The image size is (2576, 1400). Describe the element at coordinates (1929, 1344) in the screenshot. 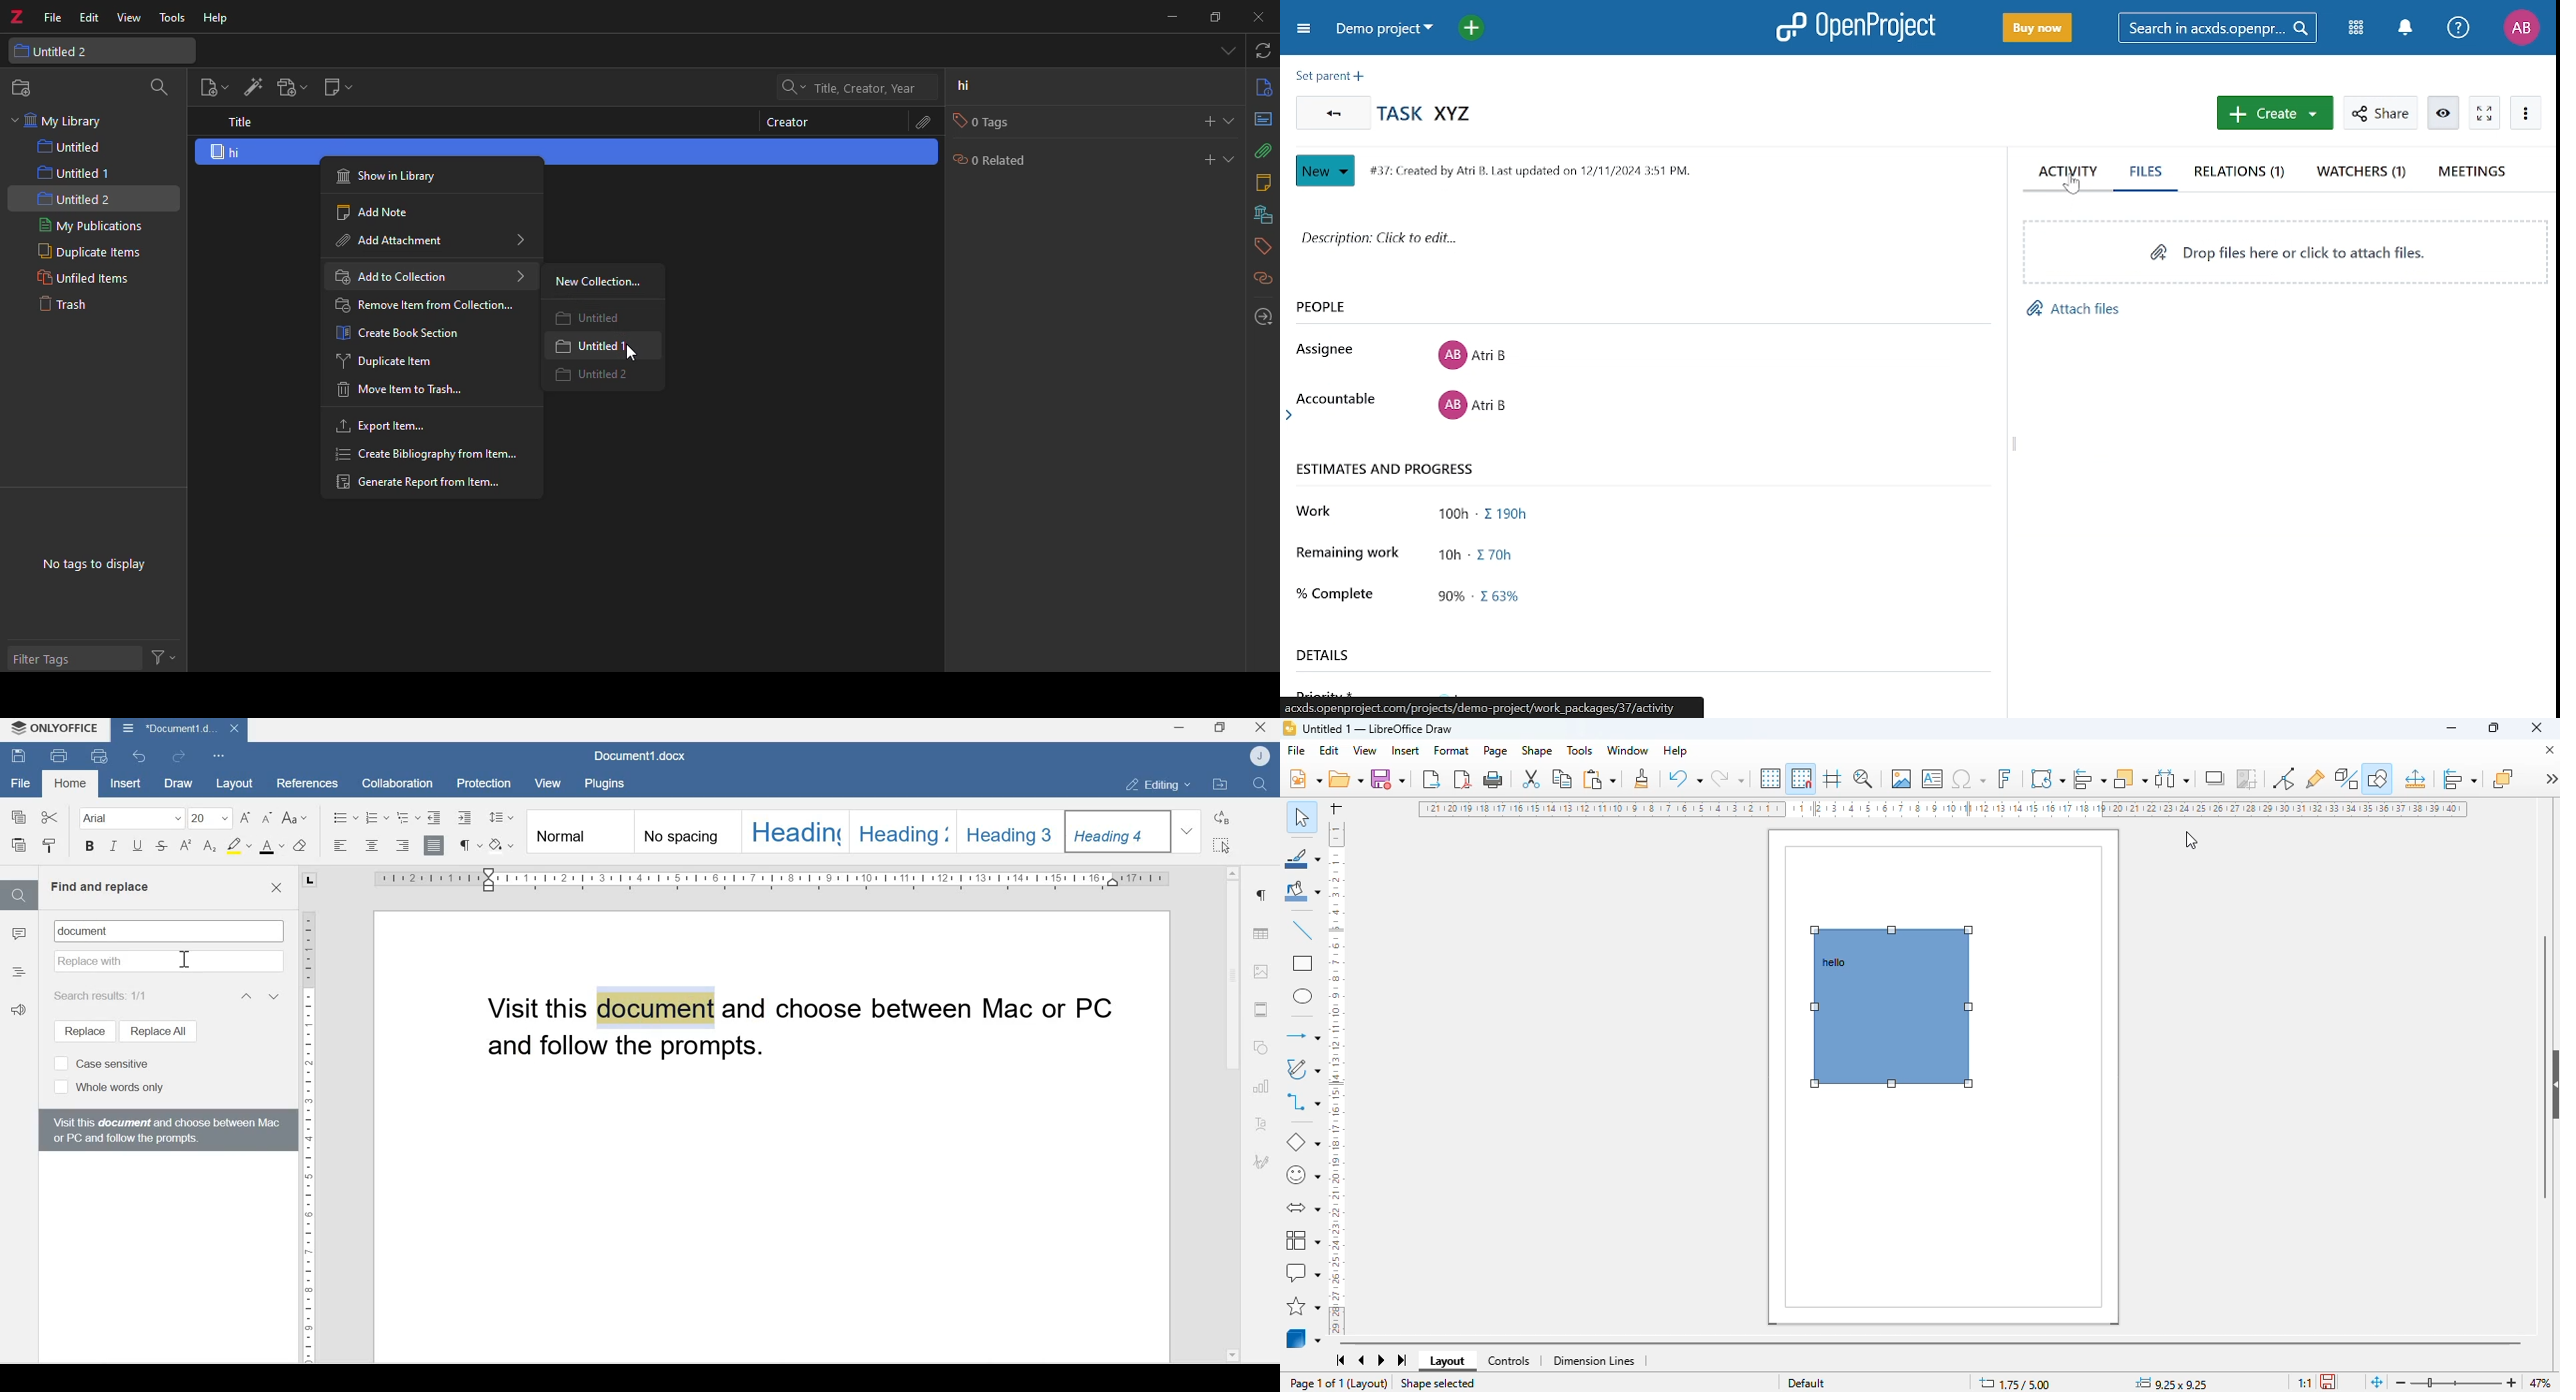

I see `horizontal scroll bar` at that location.